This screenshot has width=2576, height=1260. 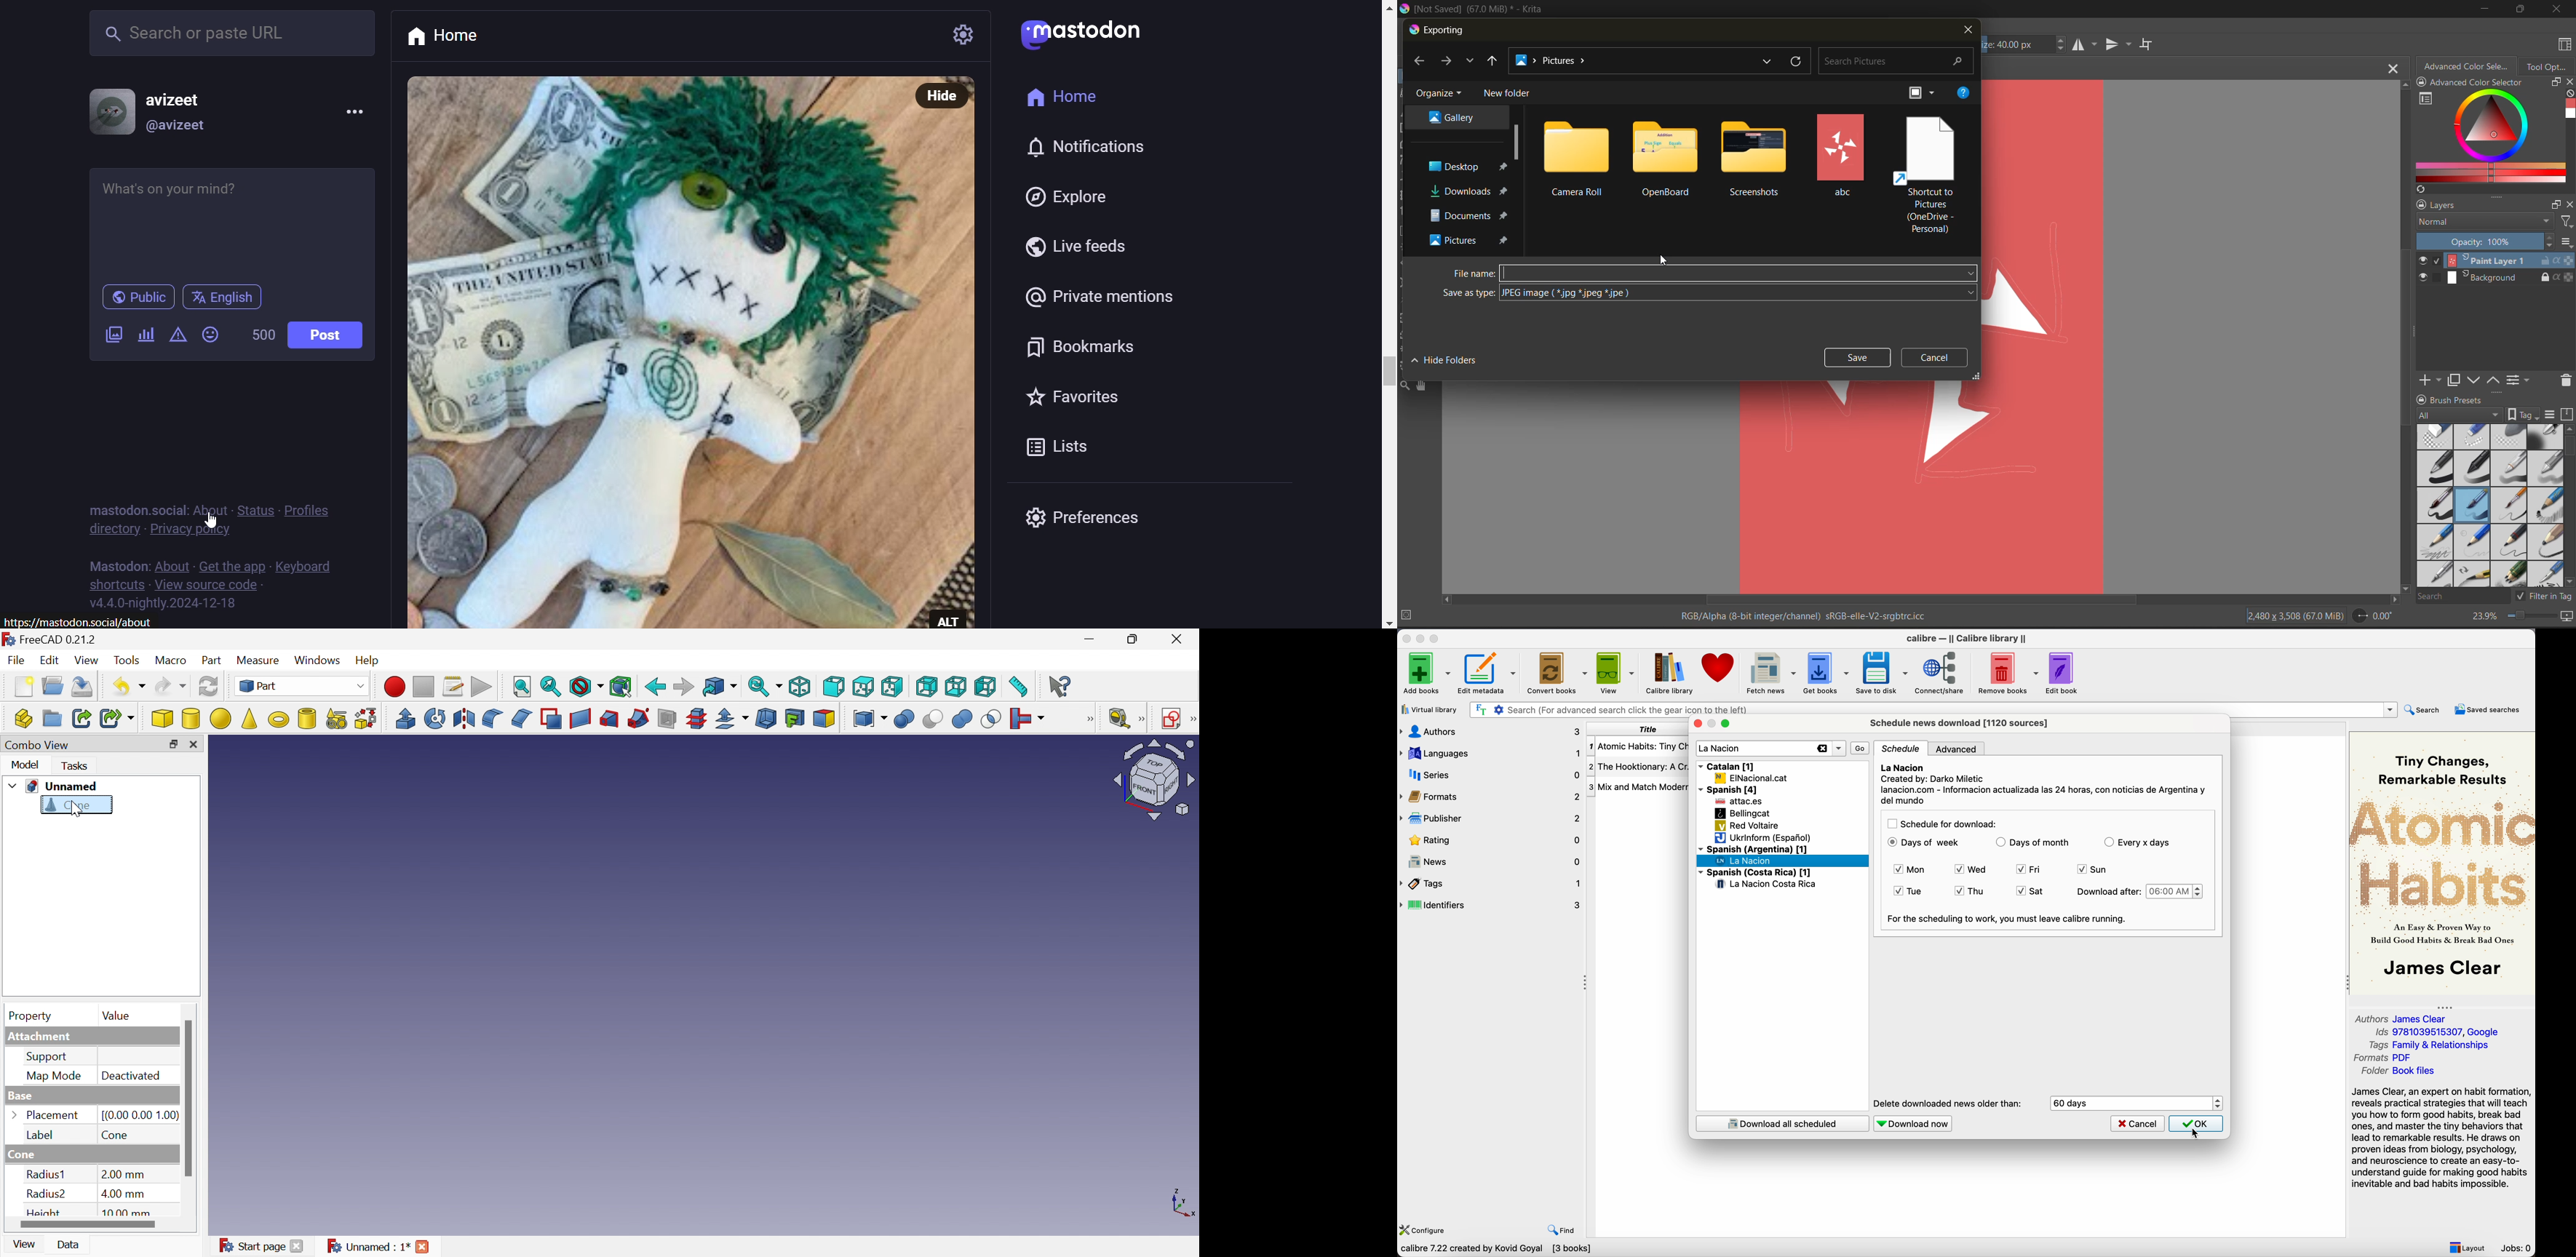 What do you see at coordinates (1753, 849) in the screenshot?
I see `Spanish (Argentina) [1]` at bounding box center [1753, 849].